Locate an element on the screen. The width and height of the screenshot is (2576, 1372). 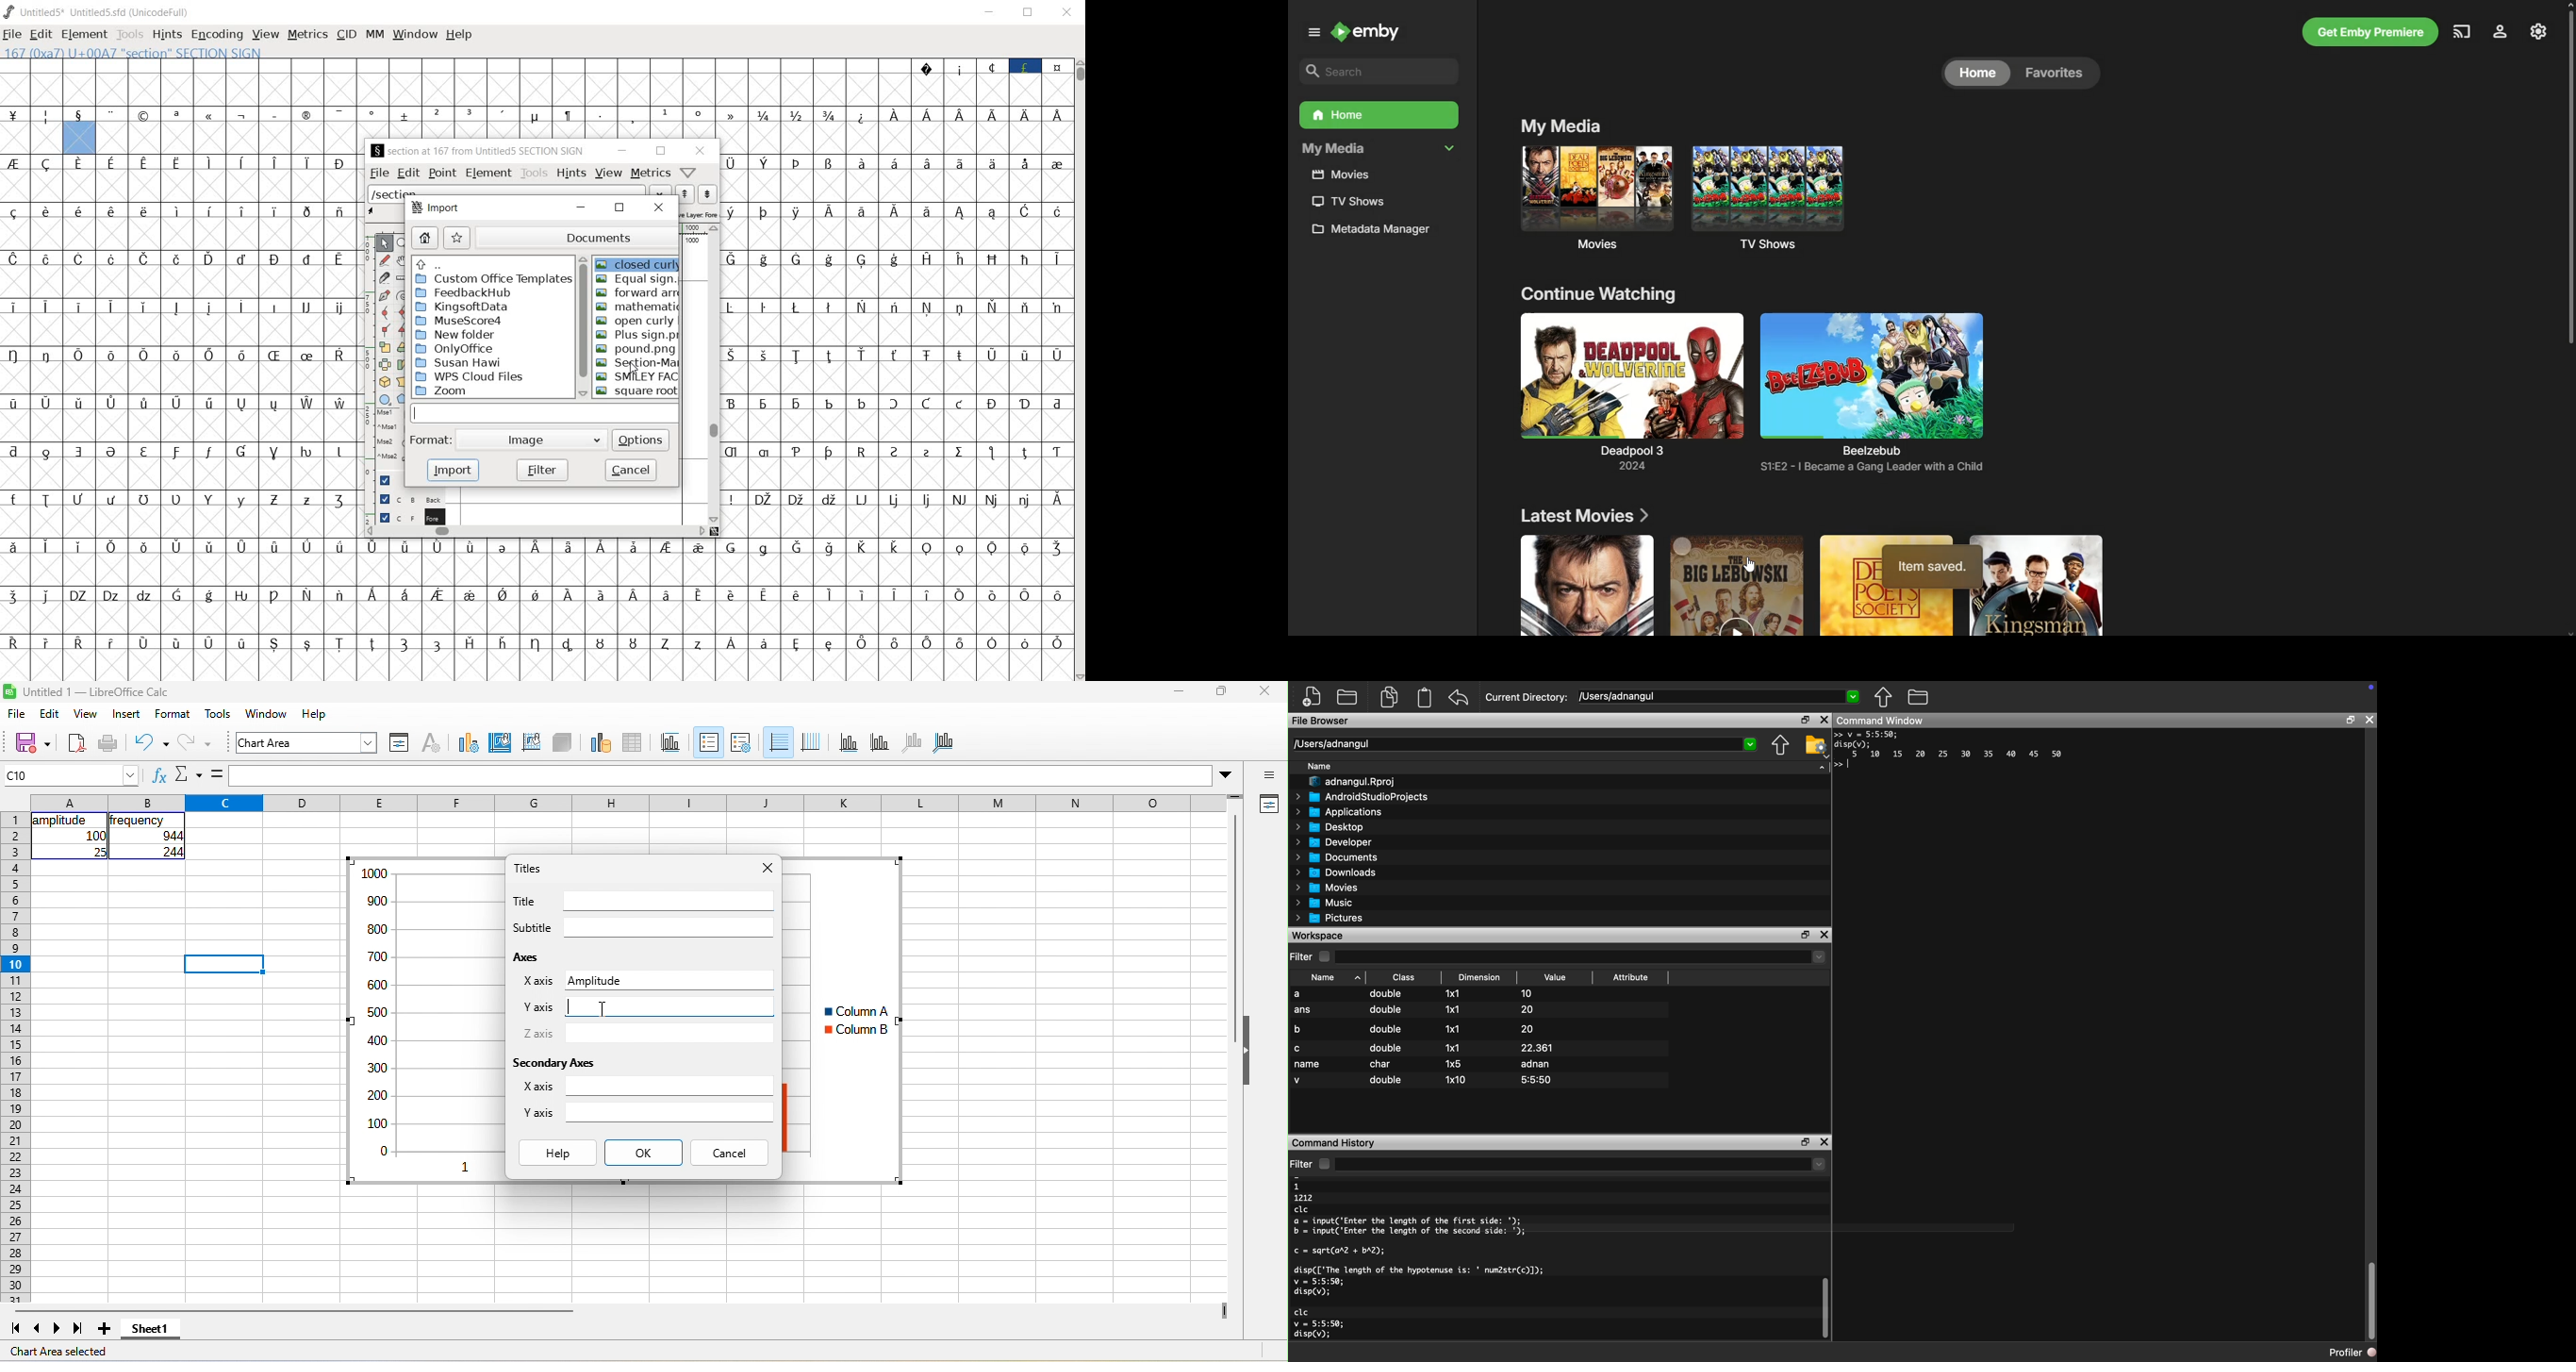
METRICS is located at coordinates (309, 35).